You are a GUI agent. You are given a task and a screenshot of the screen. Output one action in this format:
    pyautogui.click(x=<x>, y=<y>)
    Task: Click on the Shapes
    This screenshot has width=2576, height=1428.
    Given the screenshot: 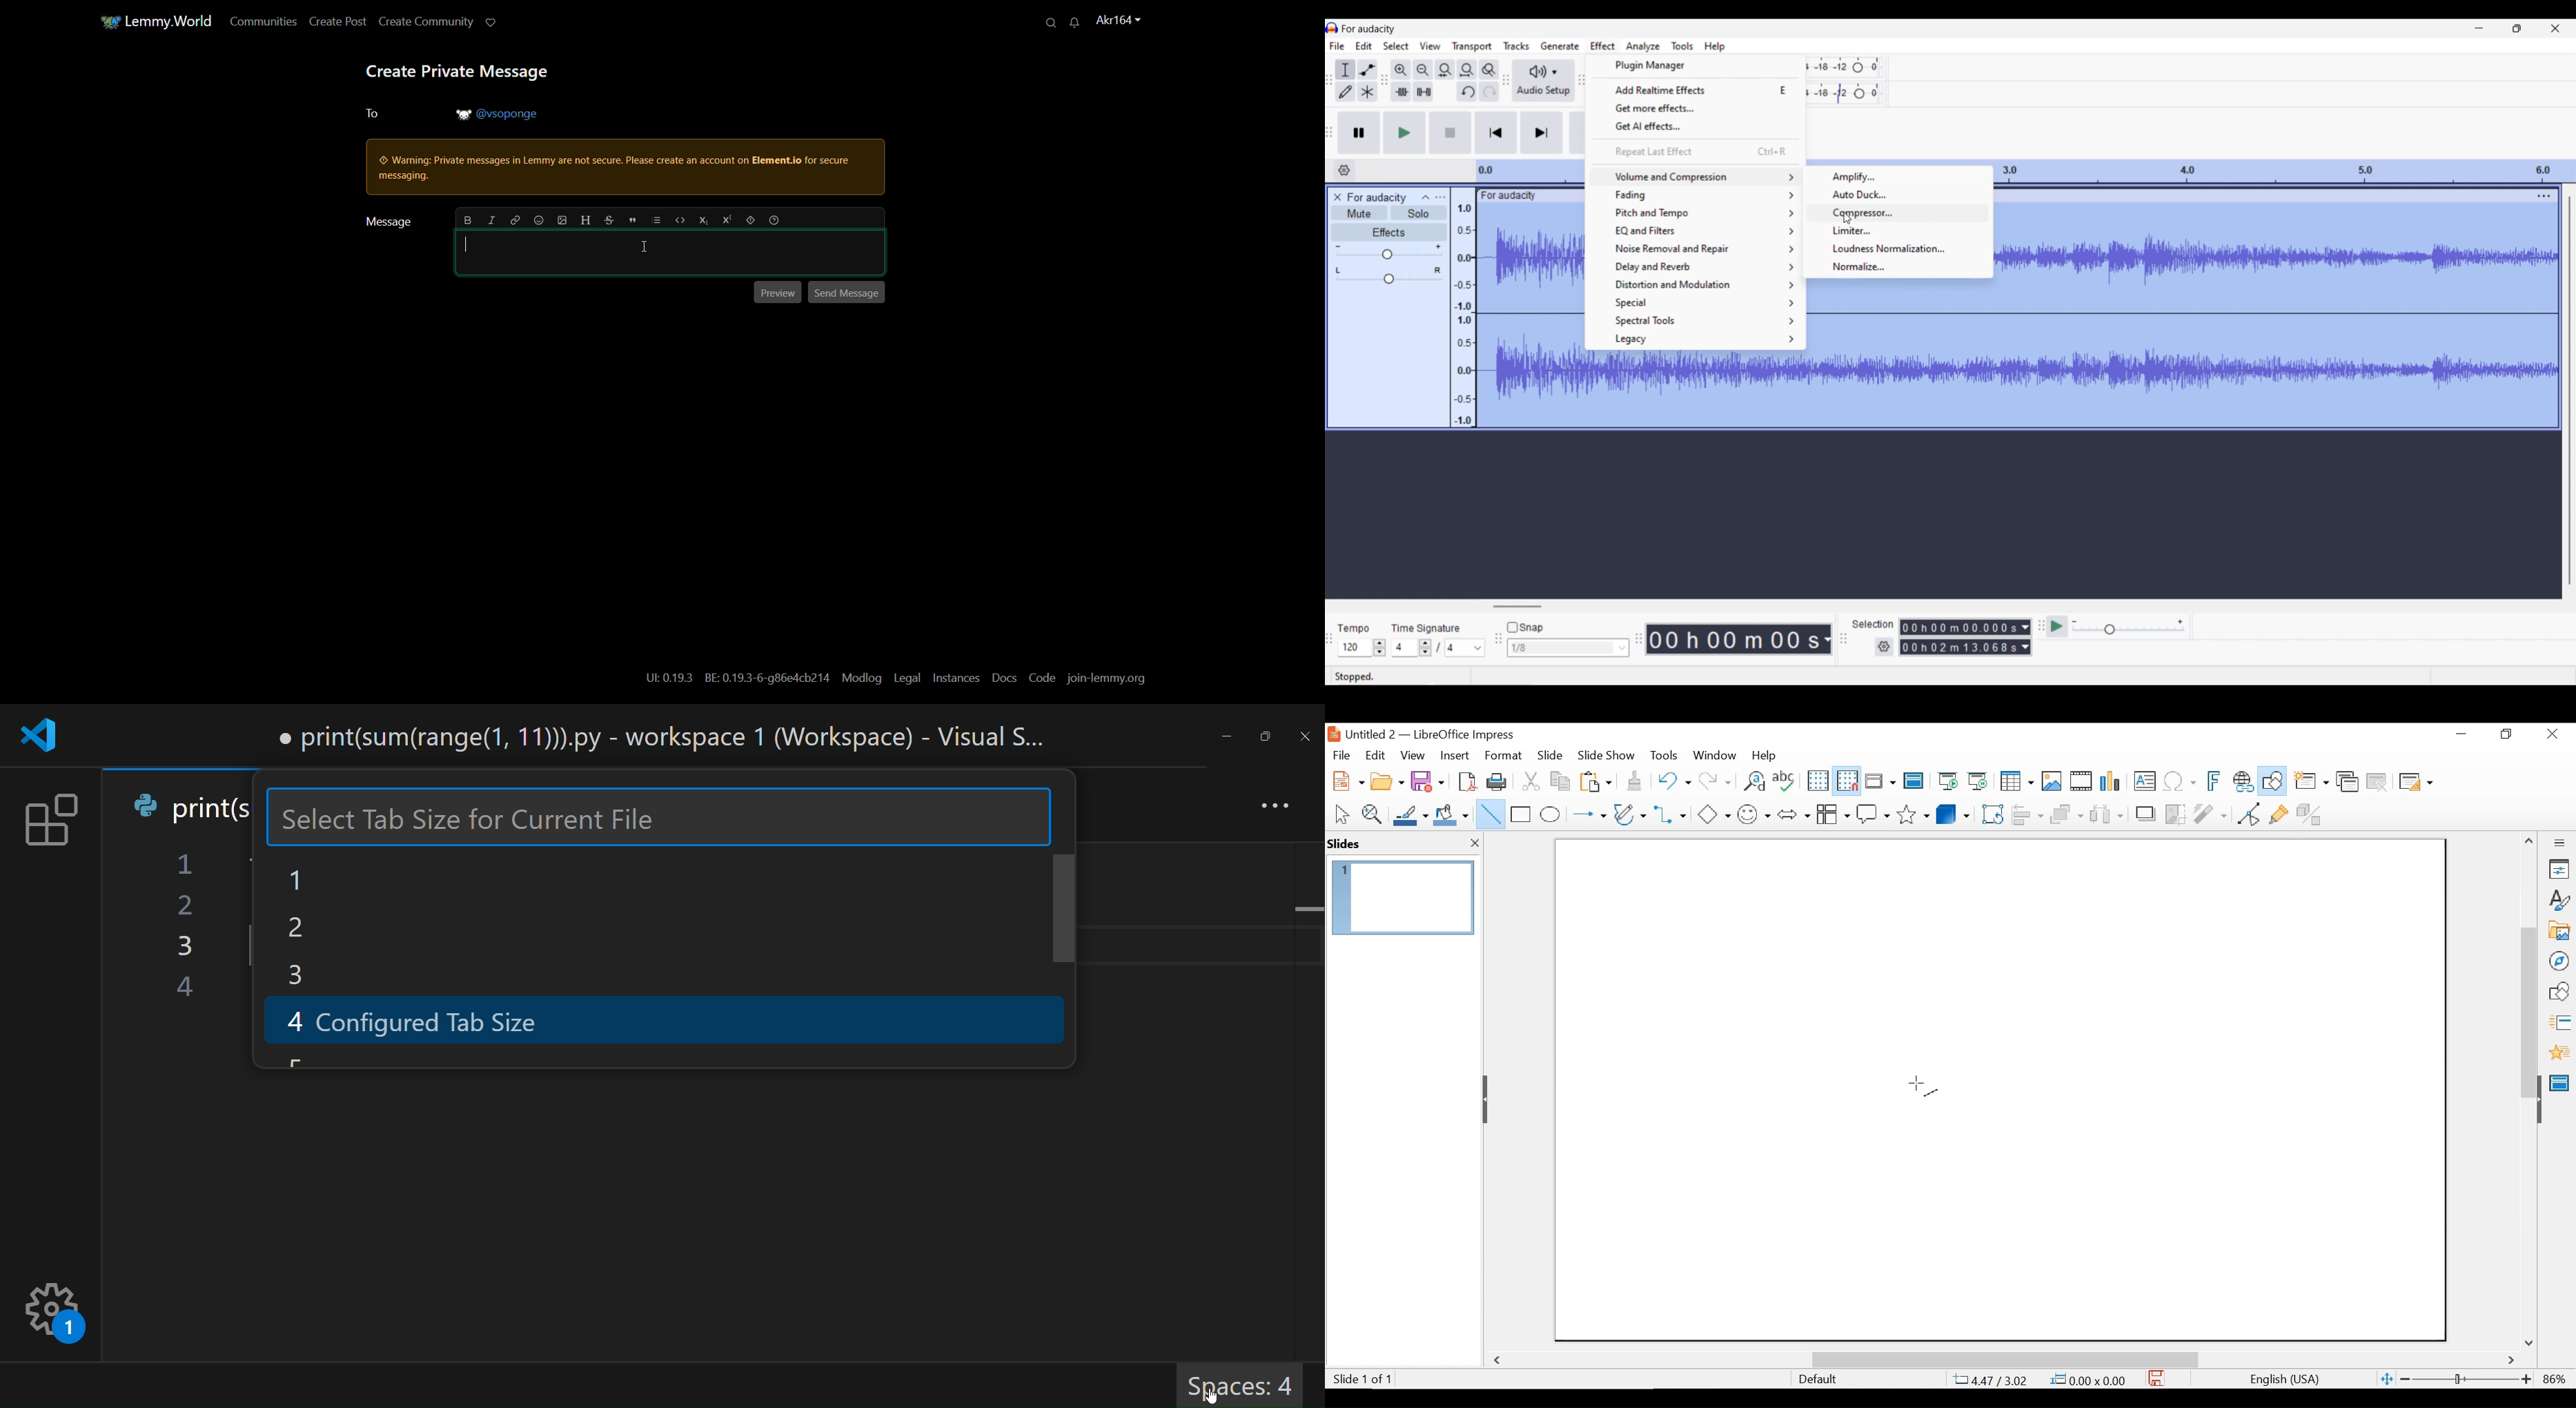 What is the action you would take?
    pyautogui.click(x=2559, y=991)
    